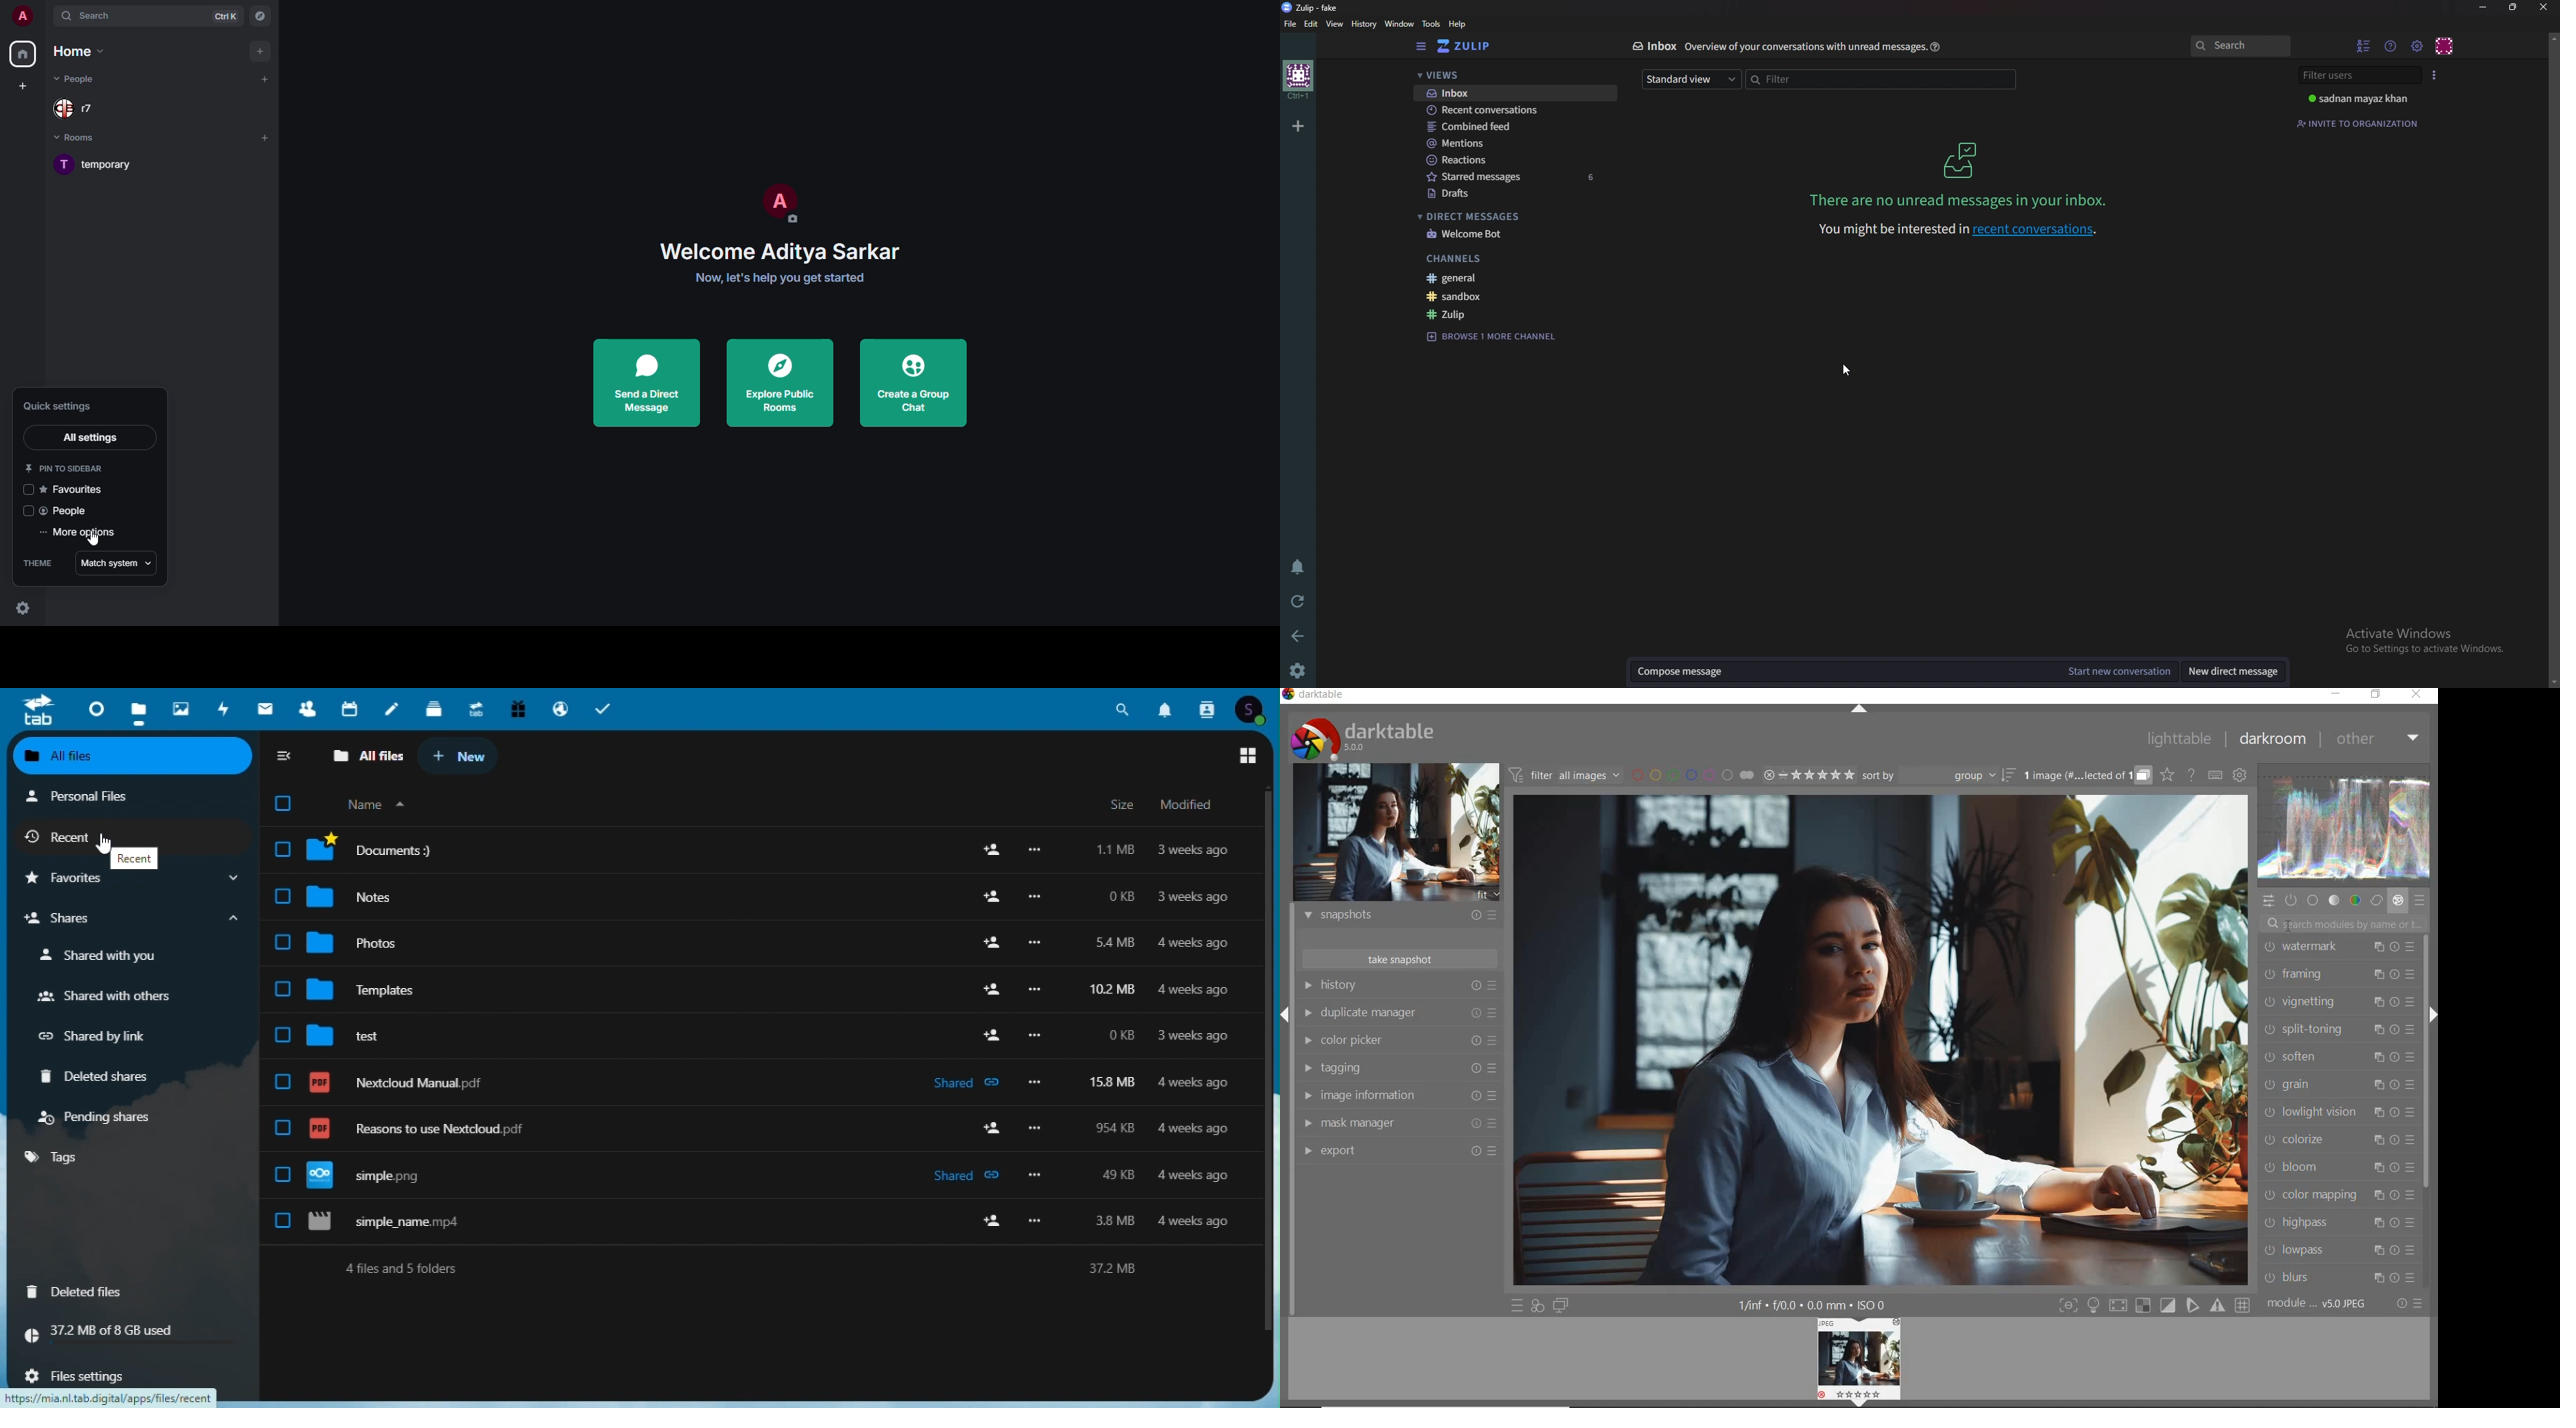 This screenshot has height=1428, width=2576. I want to click on tone, so click(2336, 900).